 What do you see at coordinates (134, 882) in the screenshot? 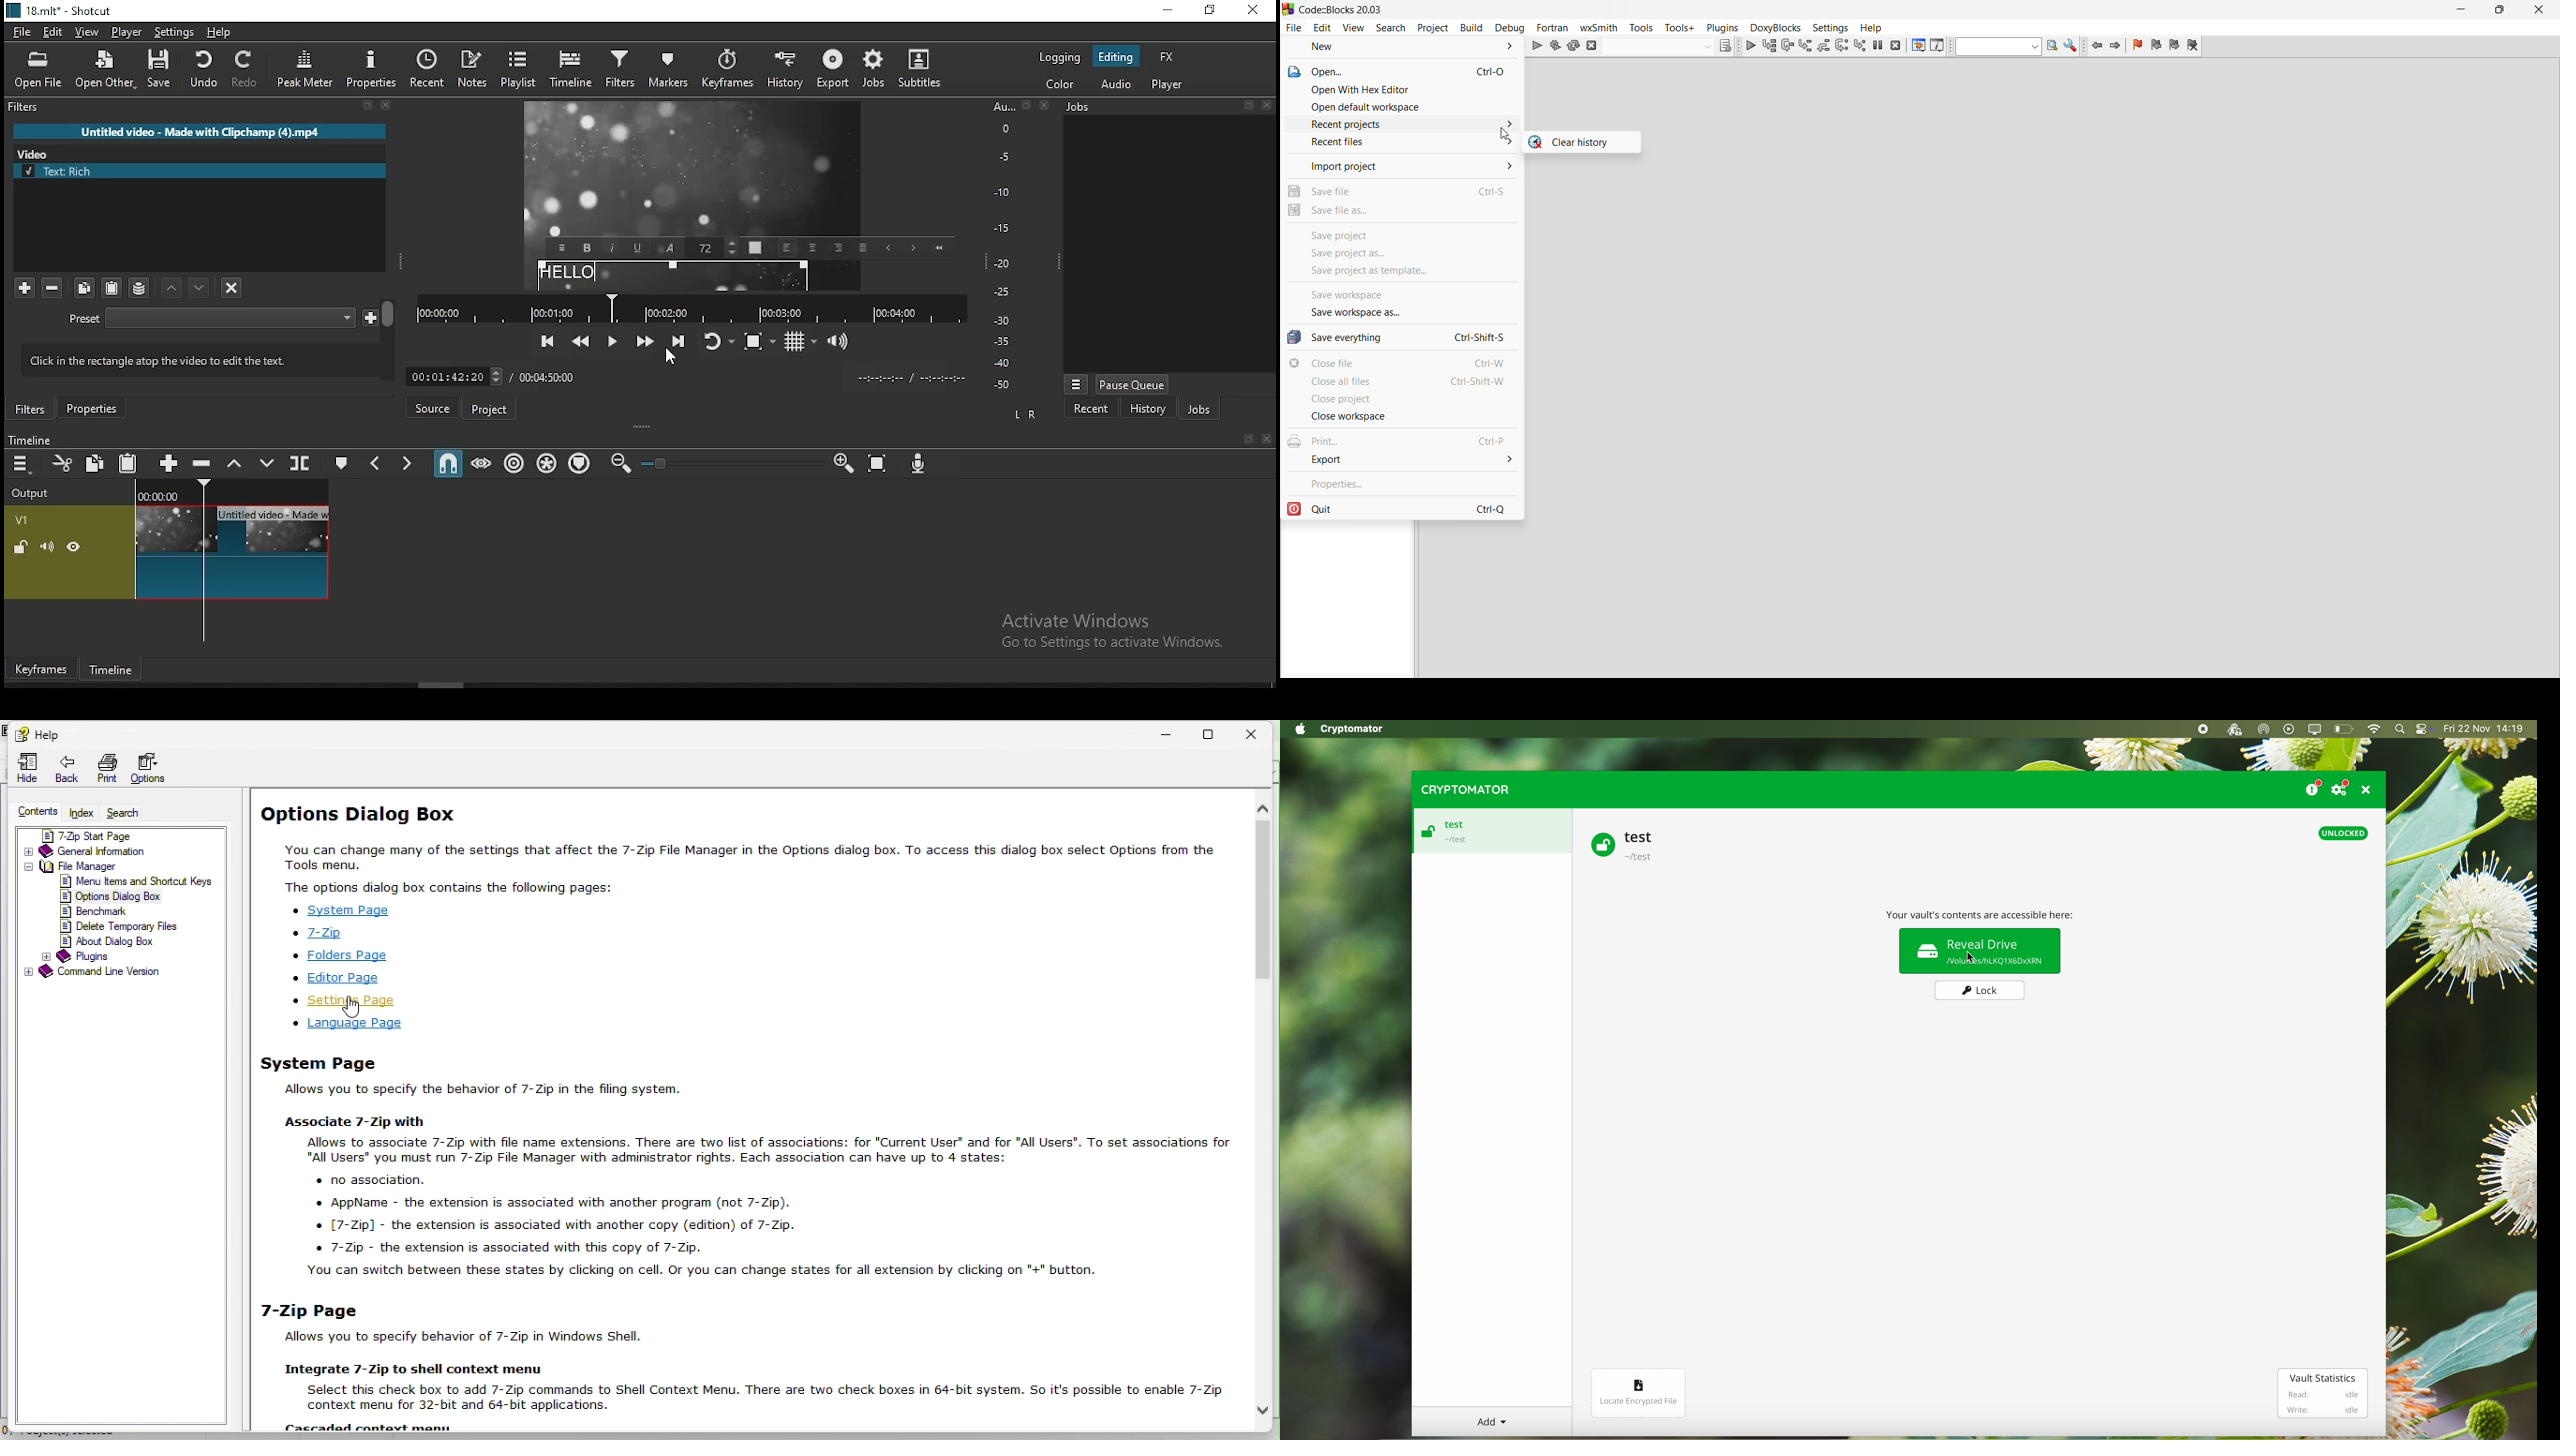
I see `menu items and shortcut keys` at bounding box center [134, 882].